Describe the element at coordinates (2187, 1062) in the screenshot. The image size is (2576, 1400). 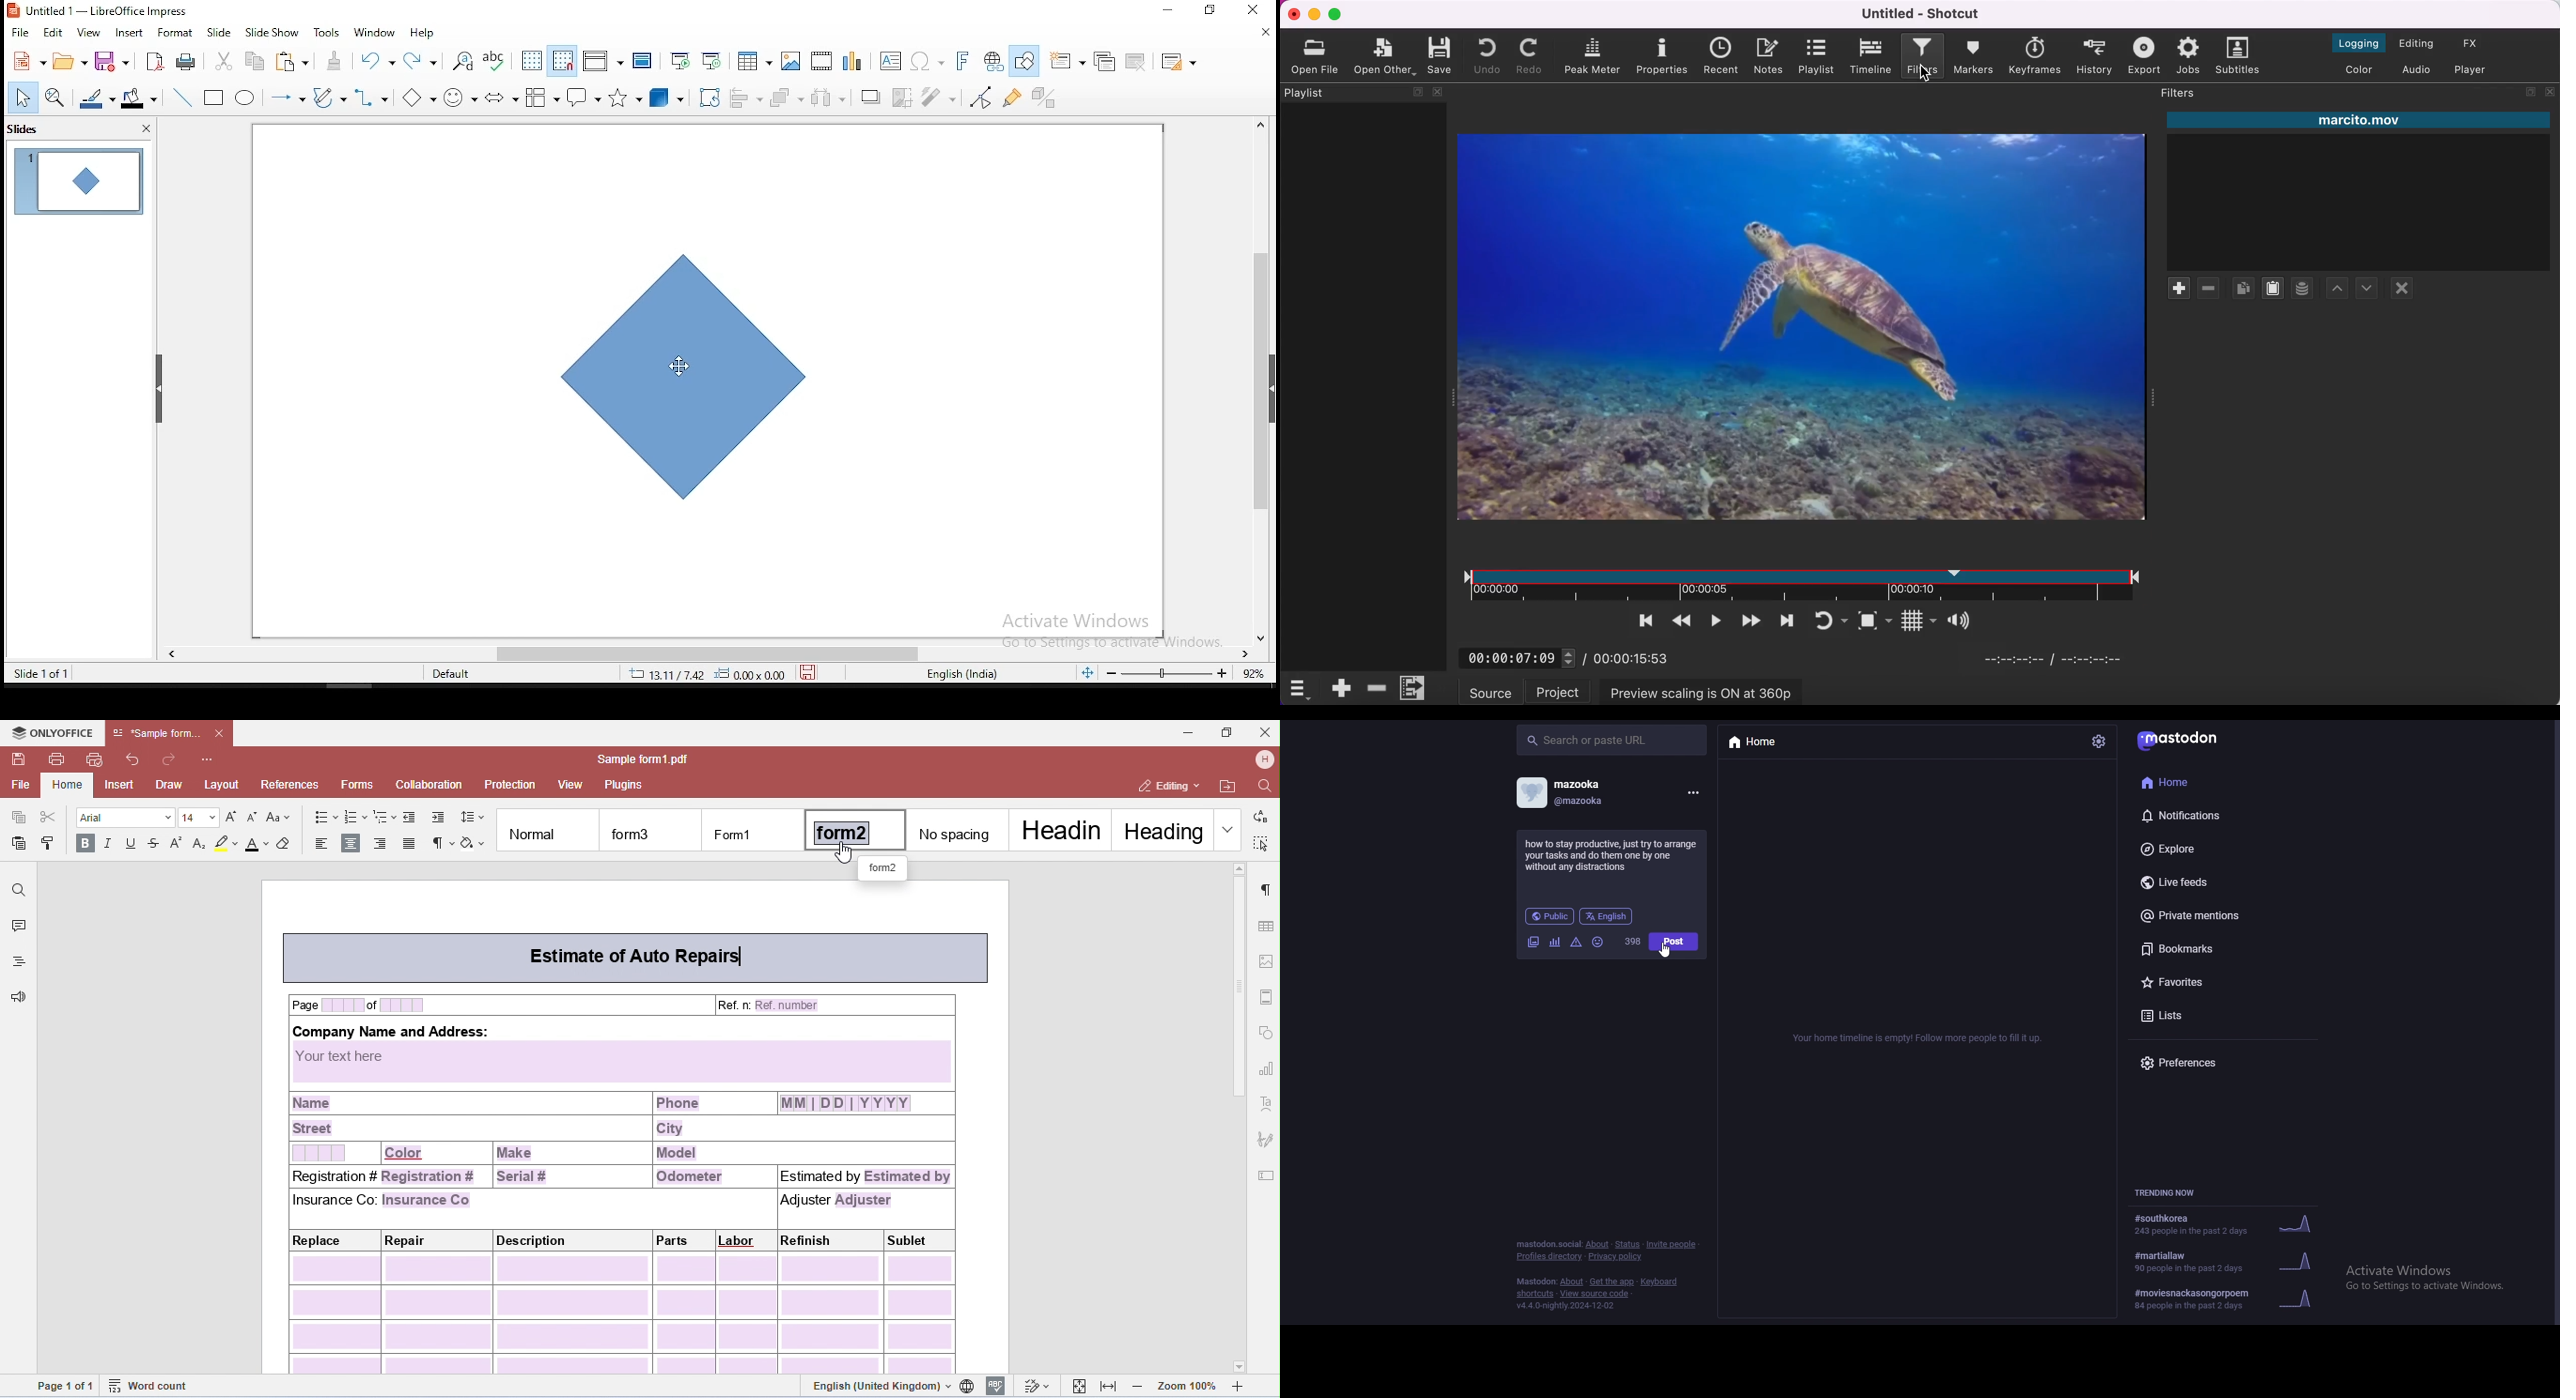
I see `preferences` at that location.